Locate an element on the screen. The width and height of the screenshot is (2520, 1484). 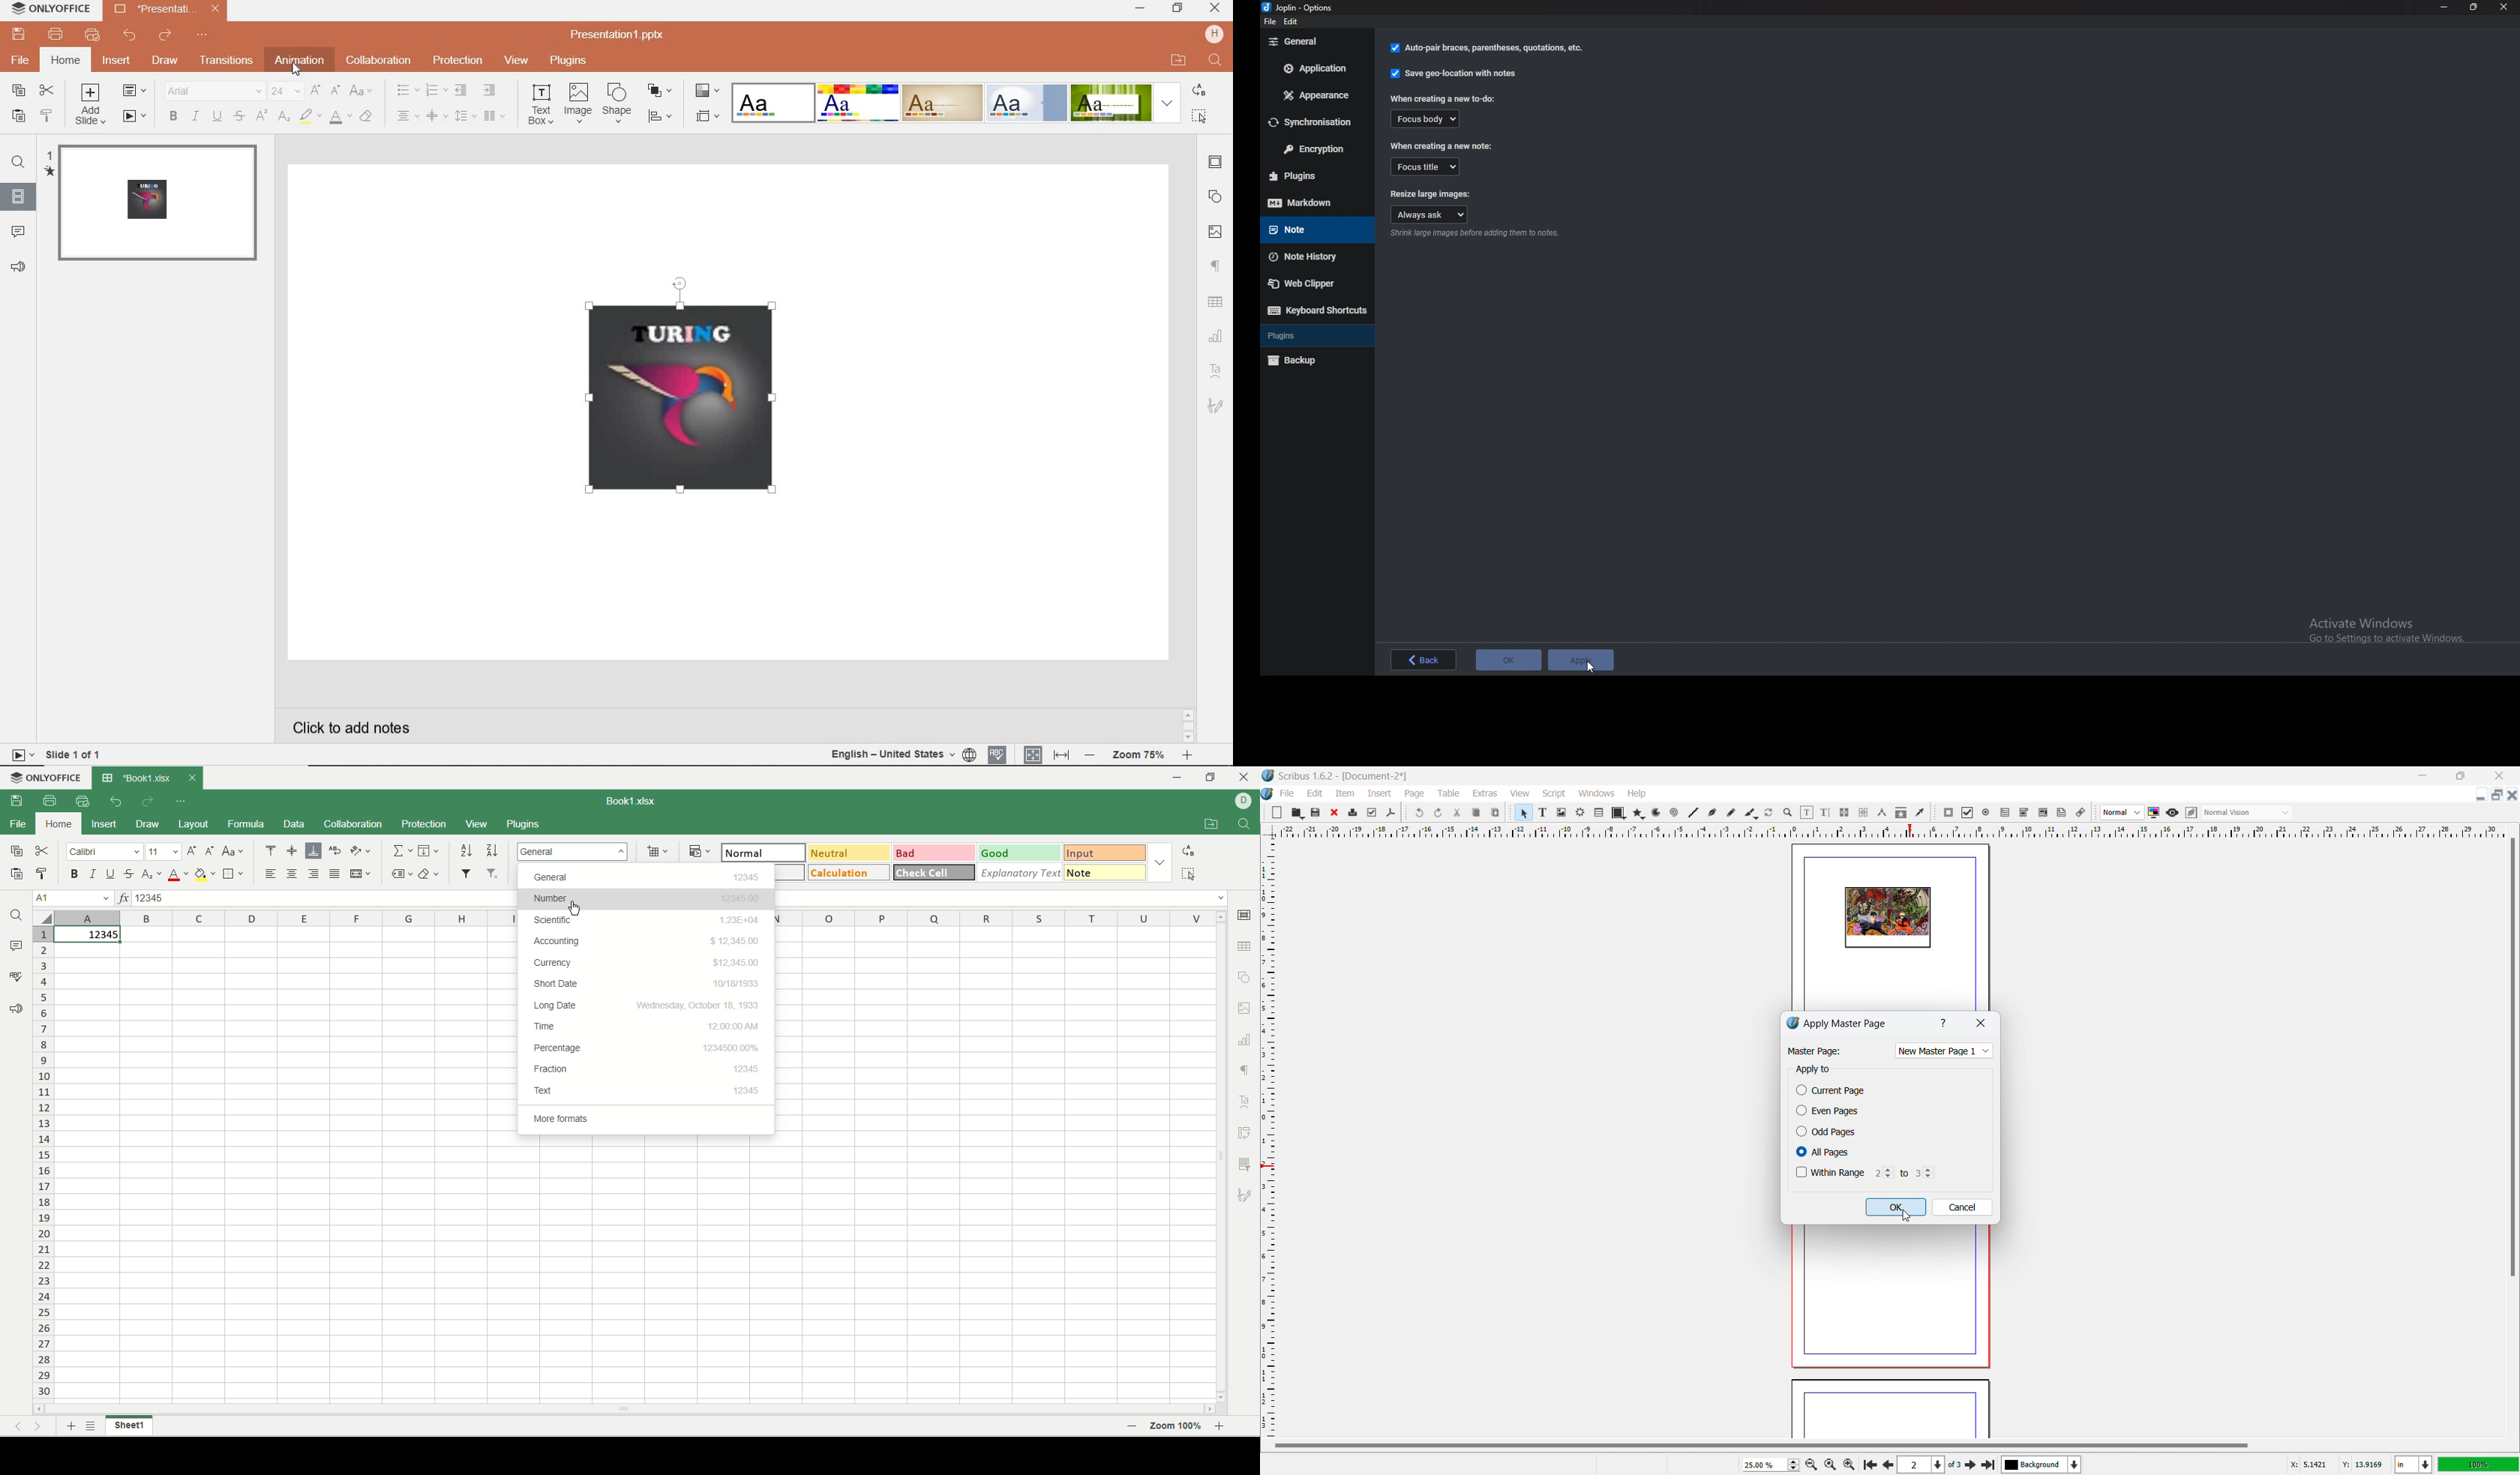
good is located at coordinates (1018, 852).